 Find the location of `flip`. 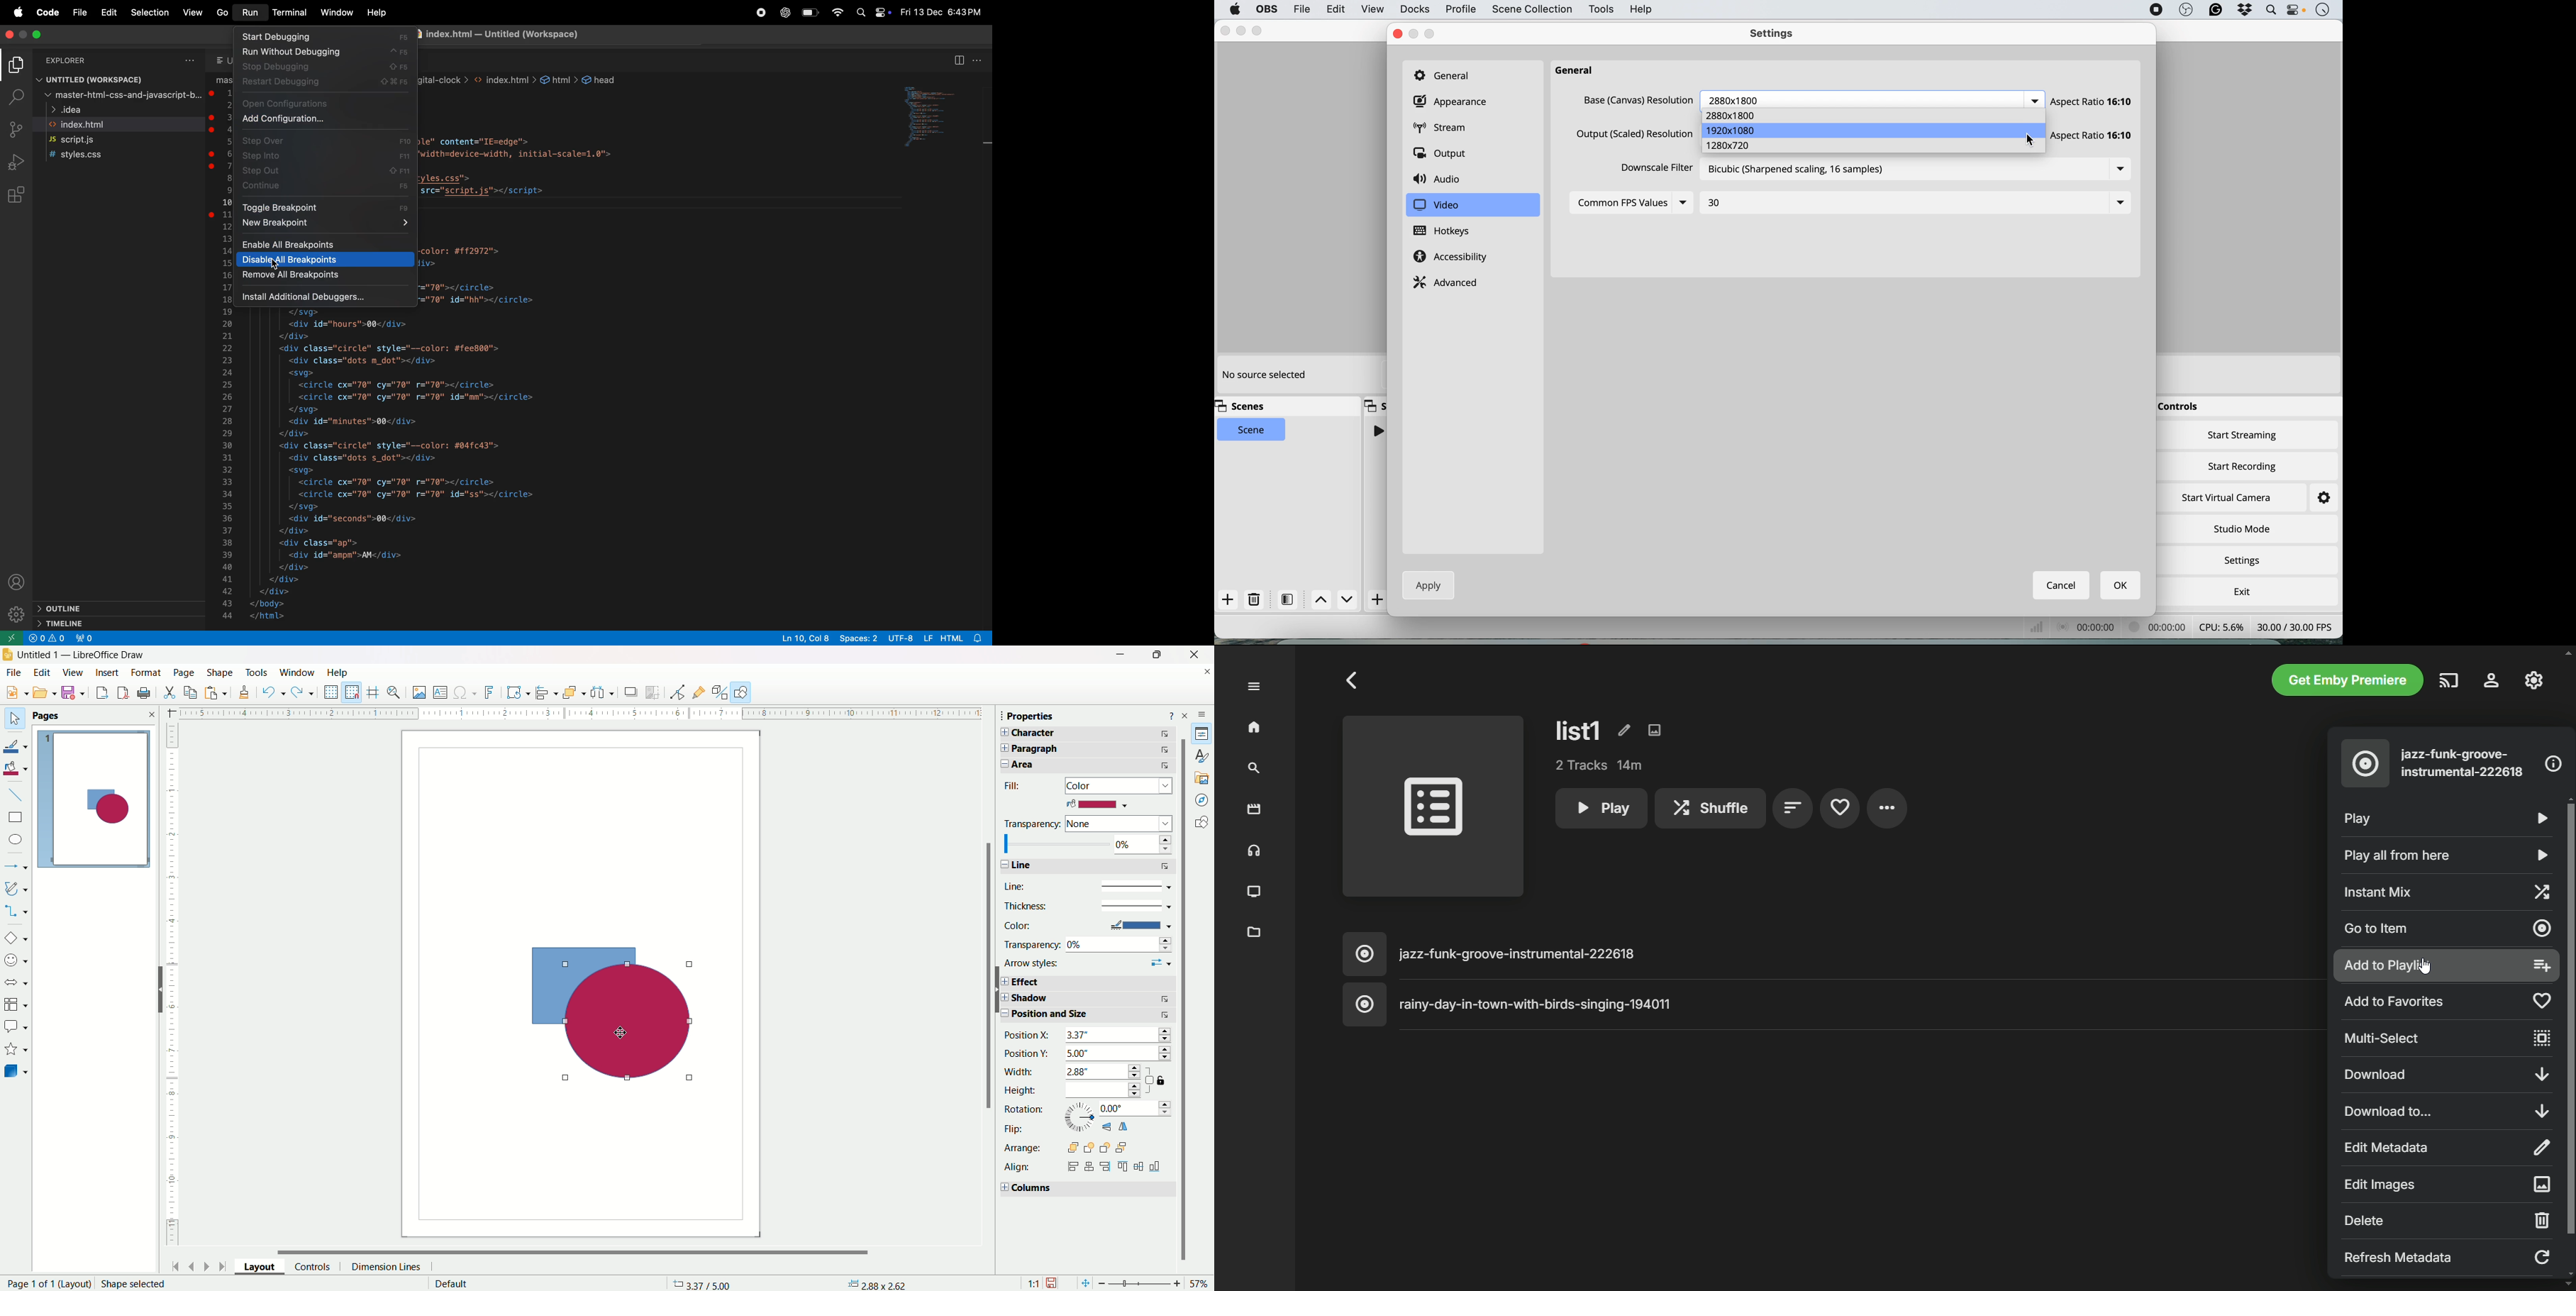

flip is located at coordinates (1071, 1129).